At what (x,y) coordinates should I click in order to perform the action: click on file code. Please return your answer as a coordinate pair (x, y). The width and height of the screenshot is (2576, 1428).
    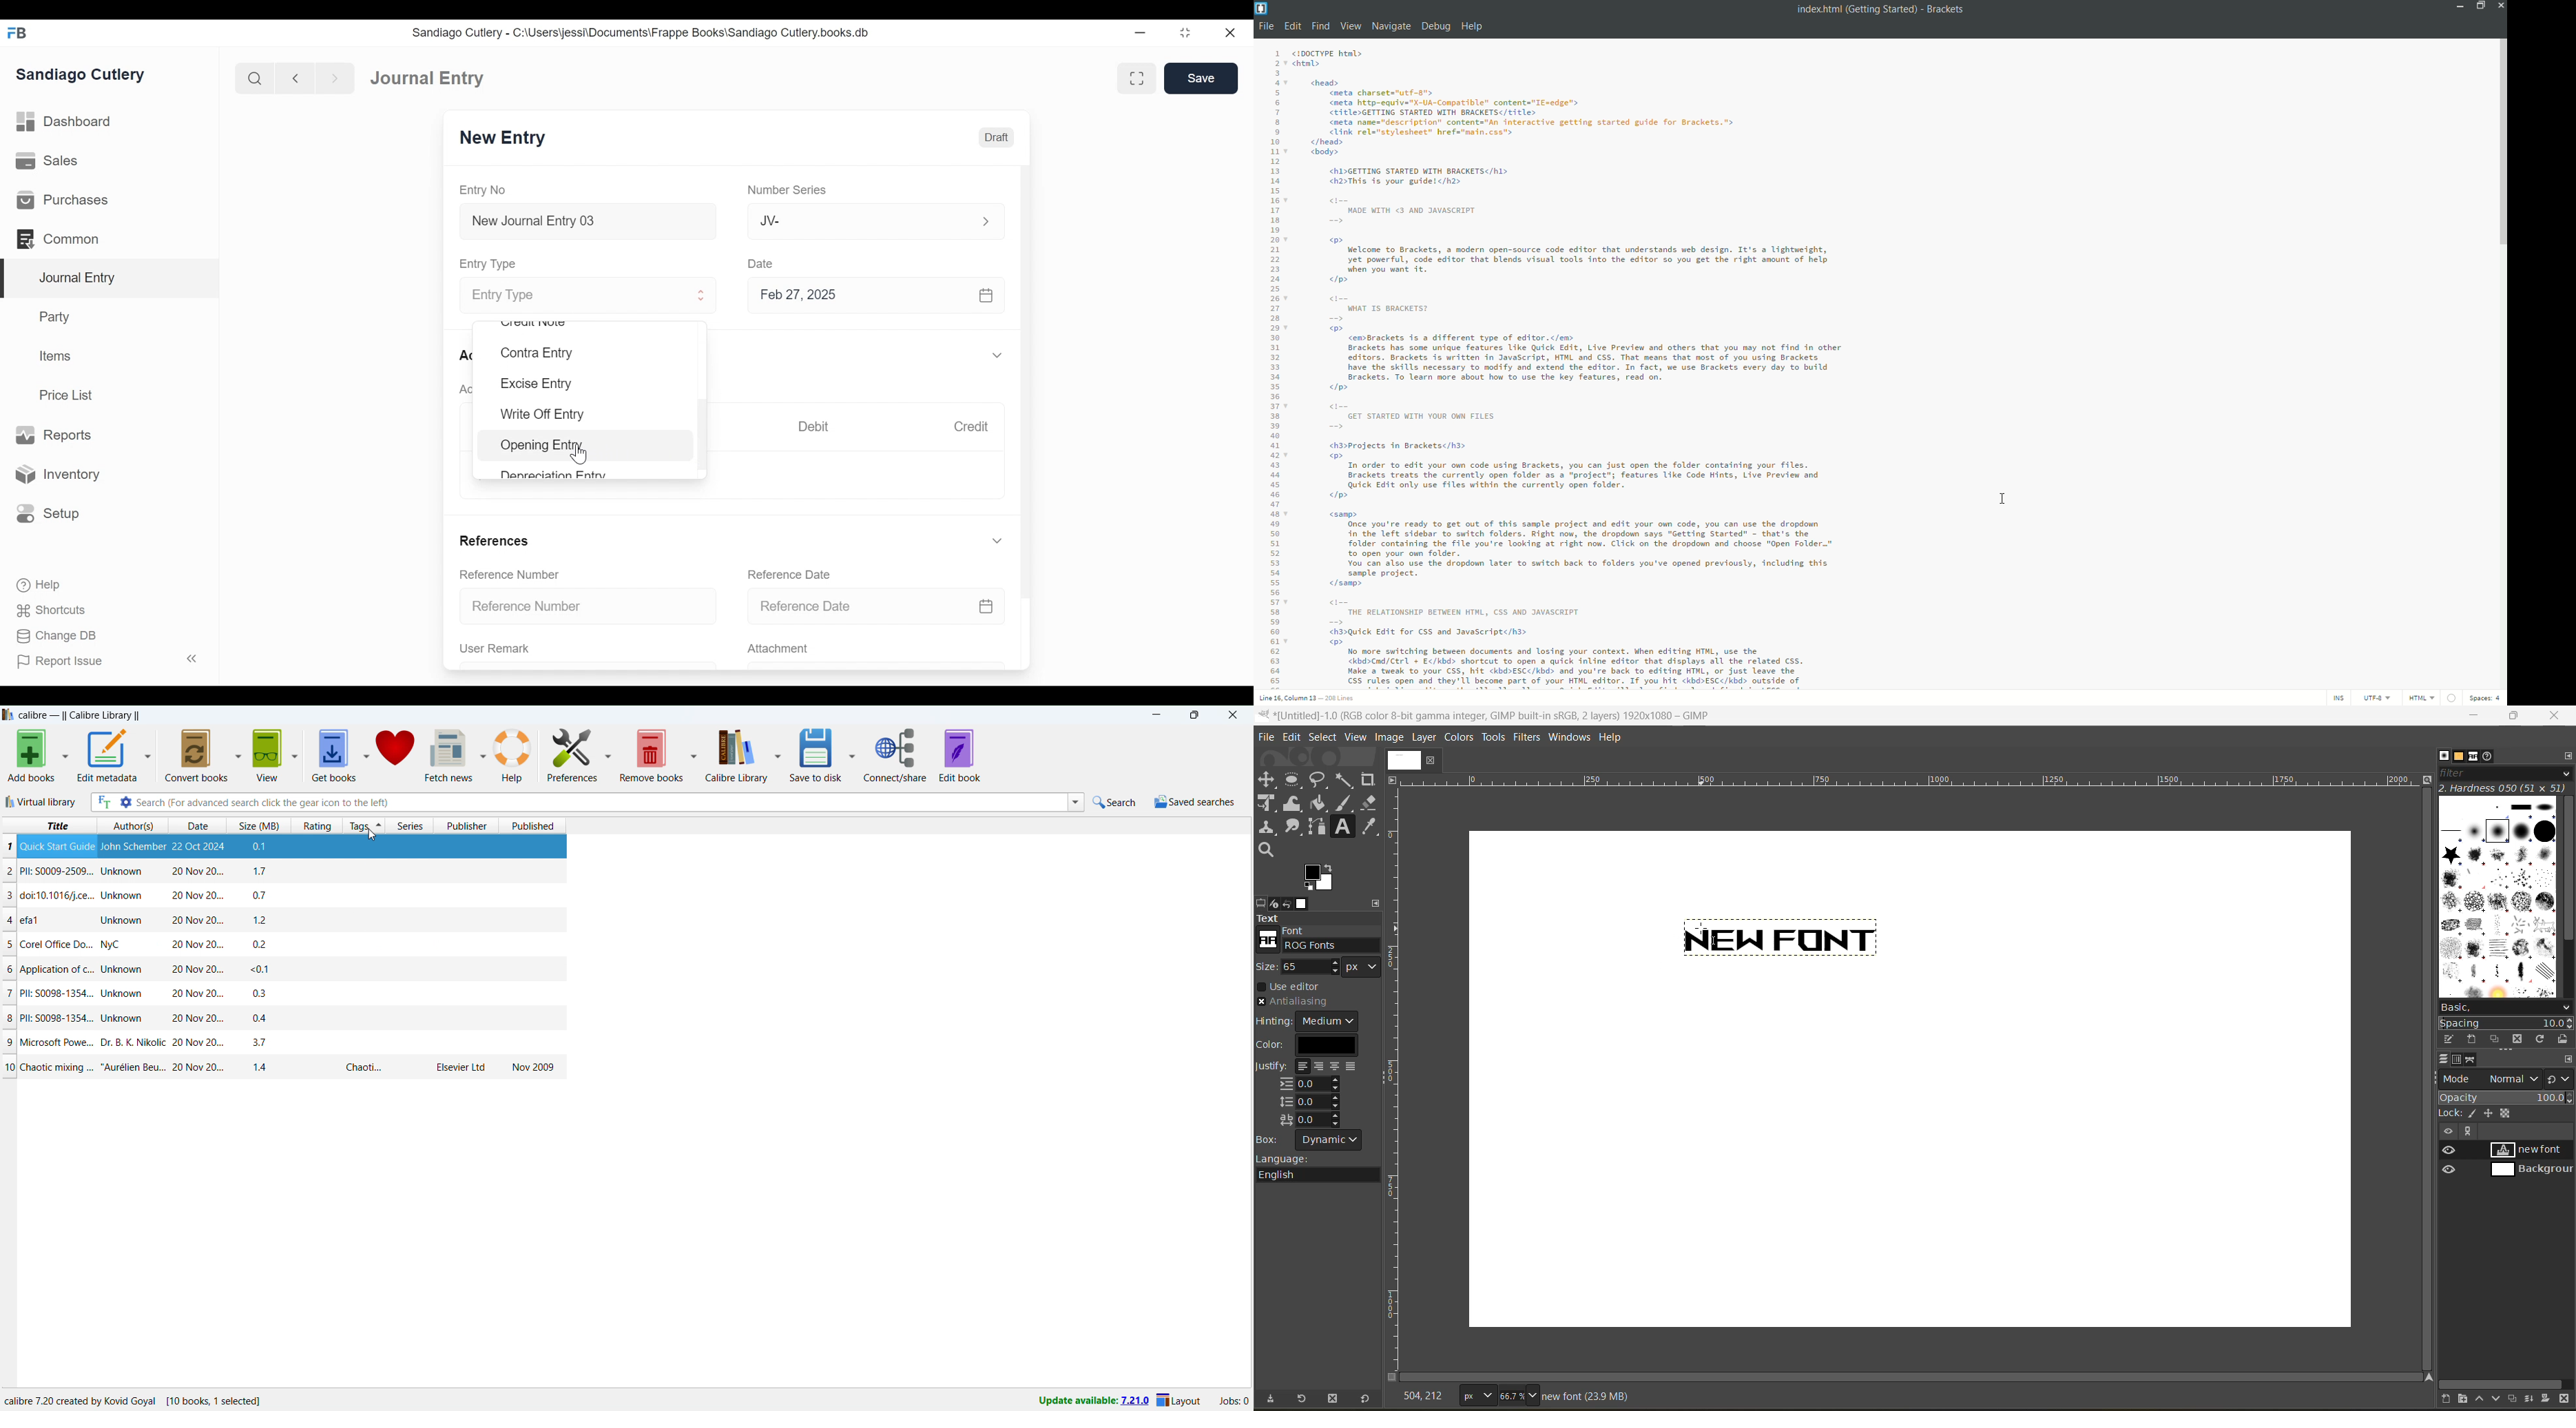
    Looking at the image, I should click on (1587, 368).